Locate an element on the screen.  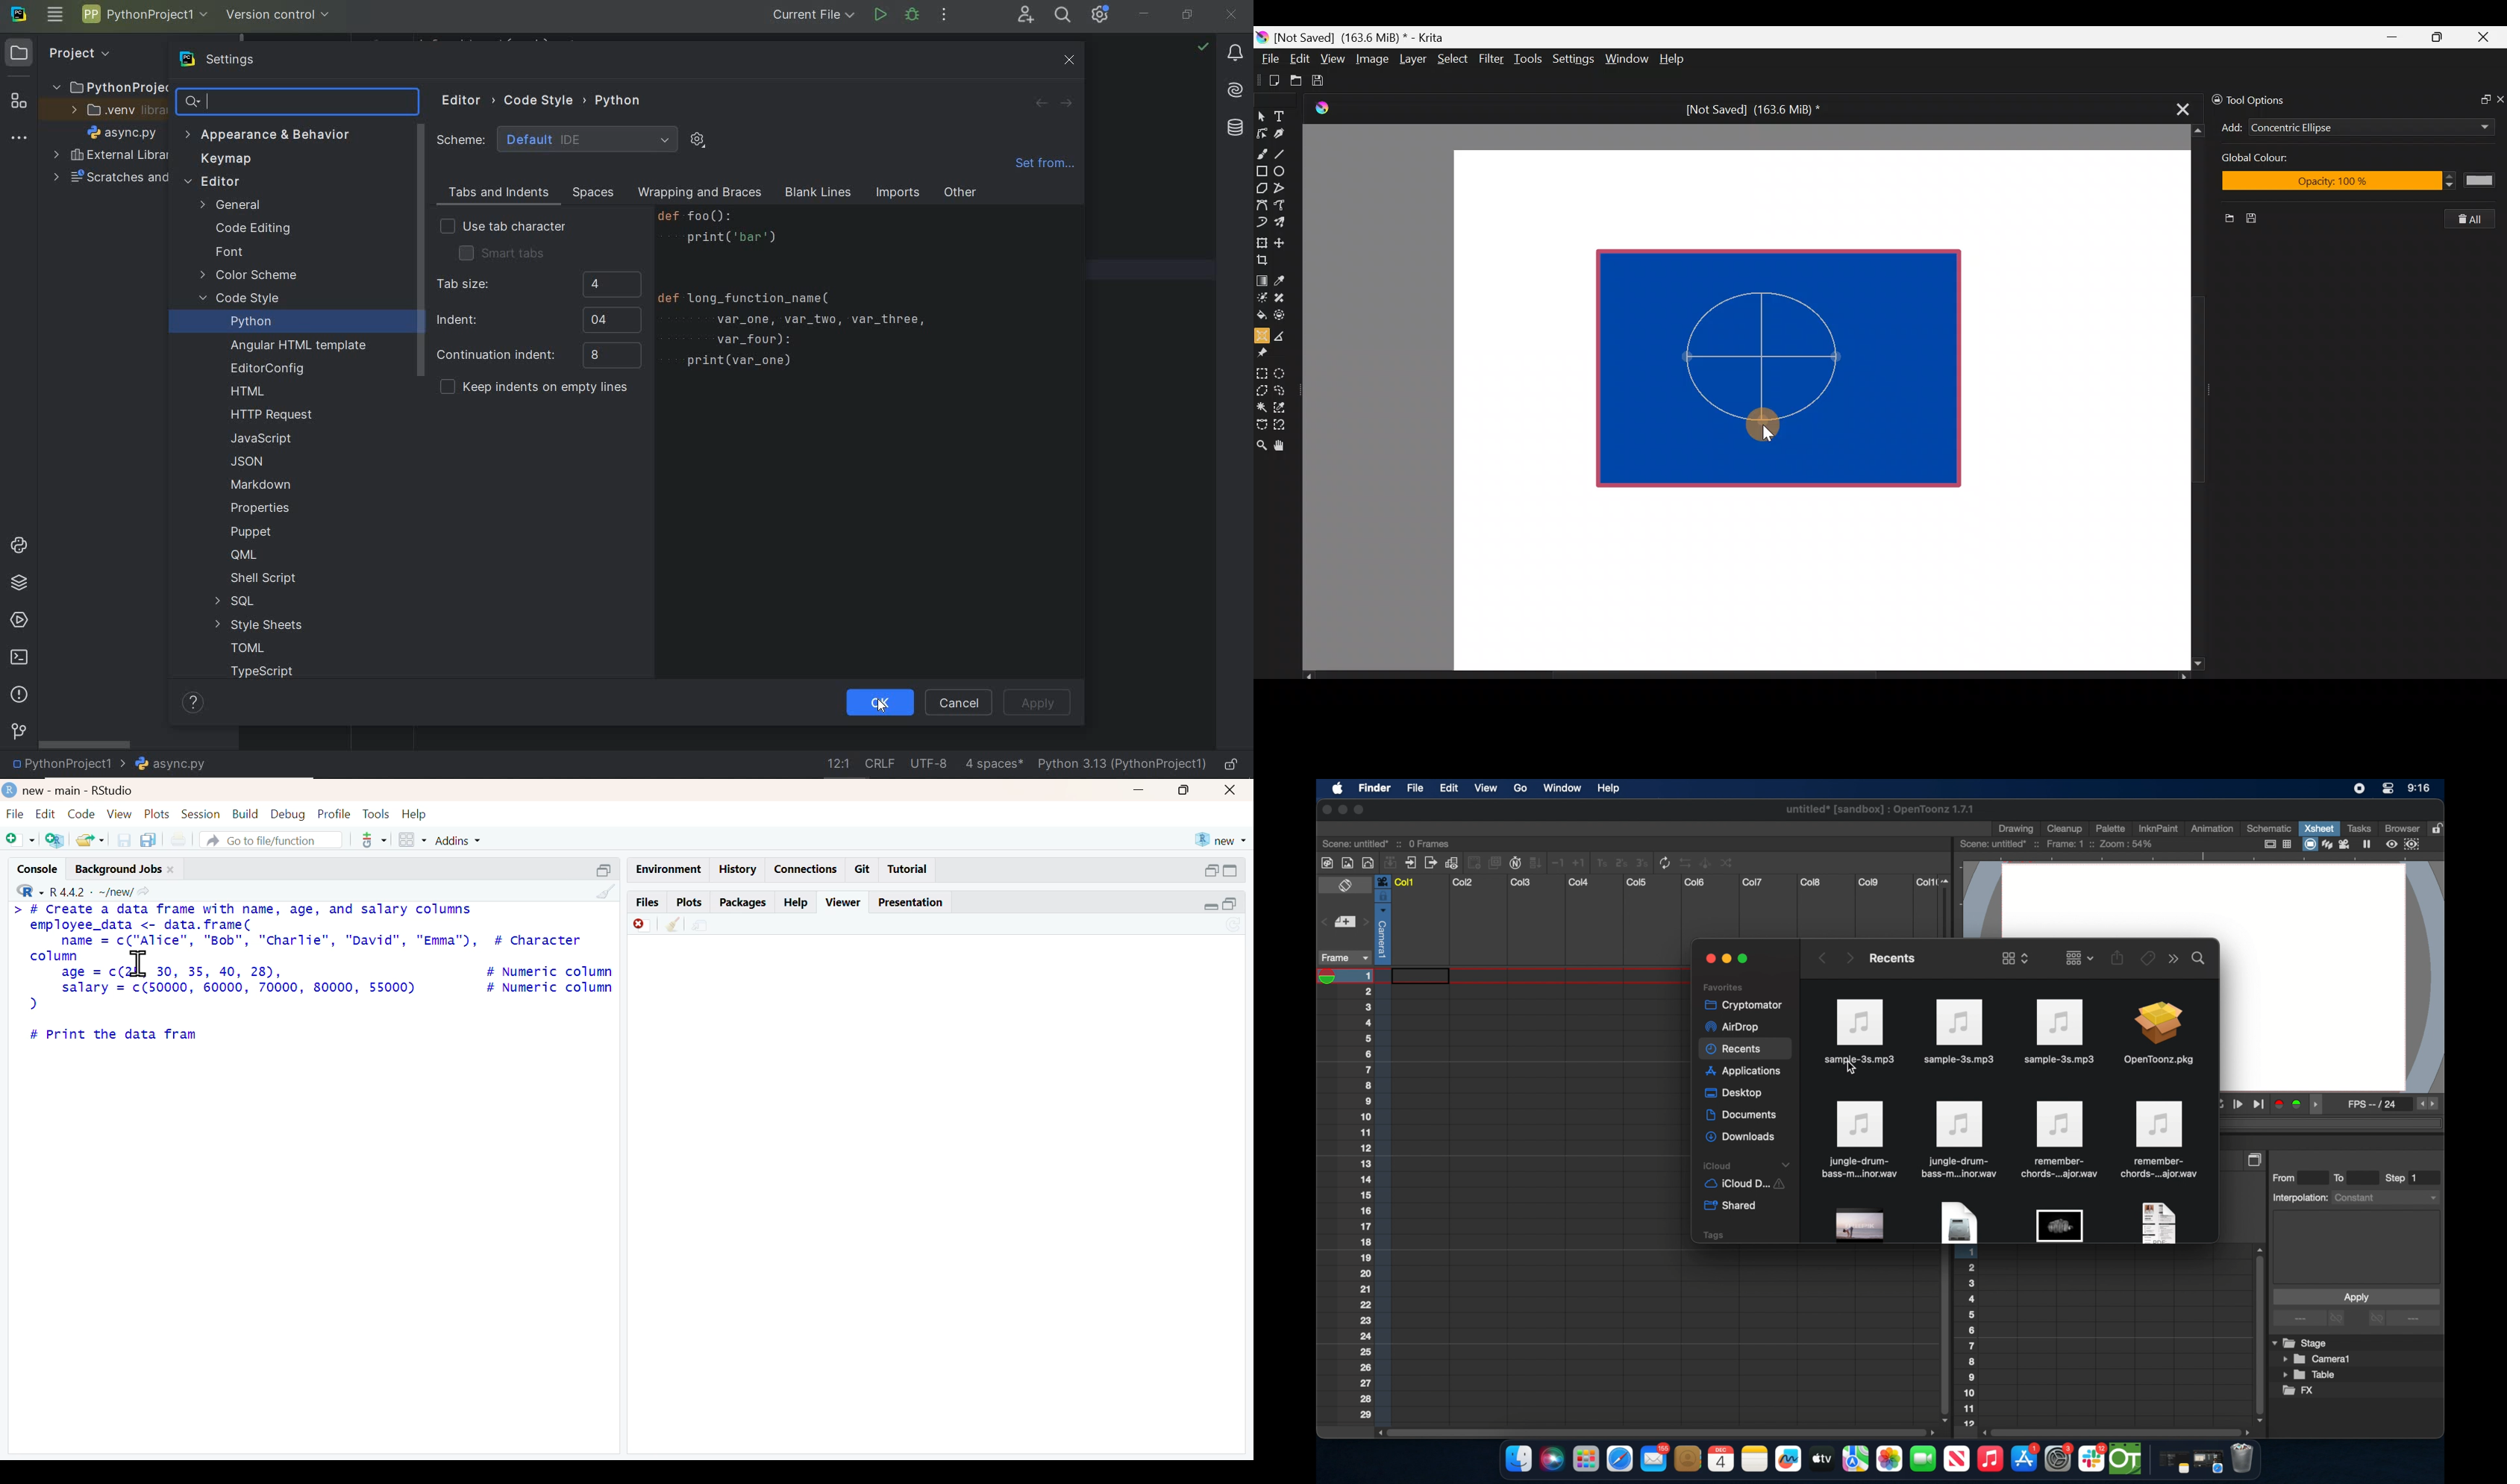
Create new document is located at coordinates (1270, 80).